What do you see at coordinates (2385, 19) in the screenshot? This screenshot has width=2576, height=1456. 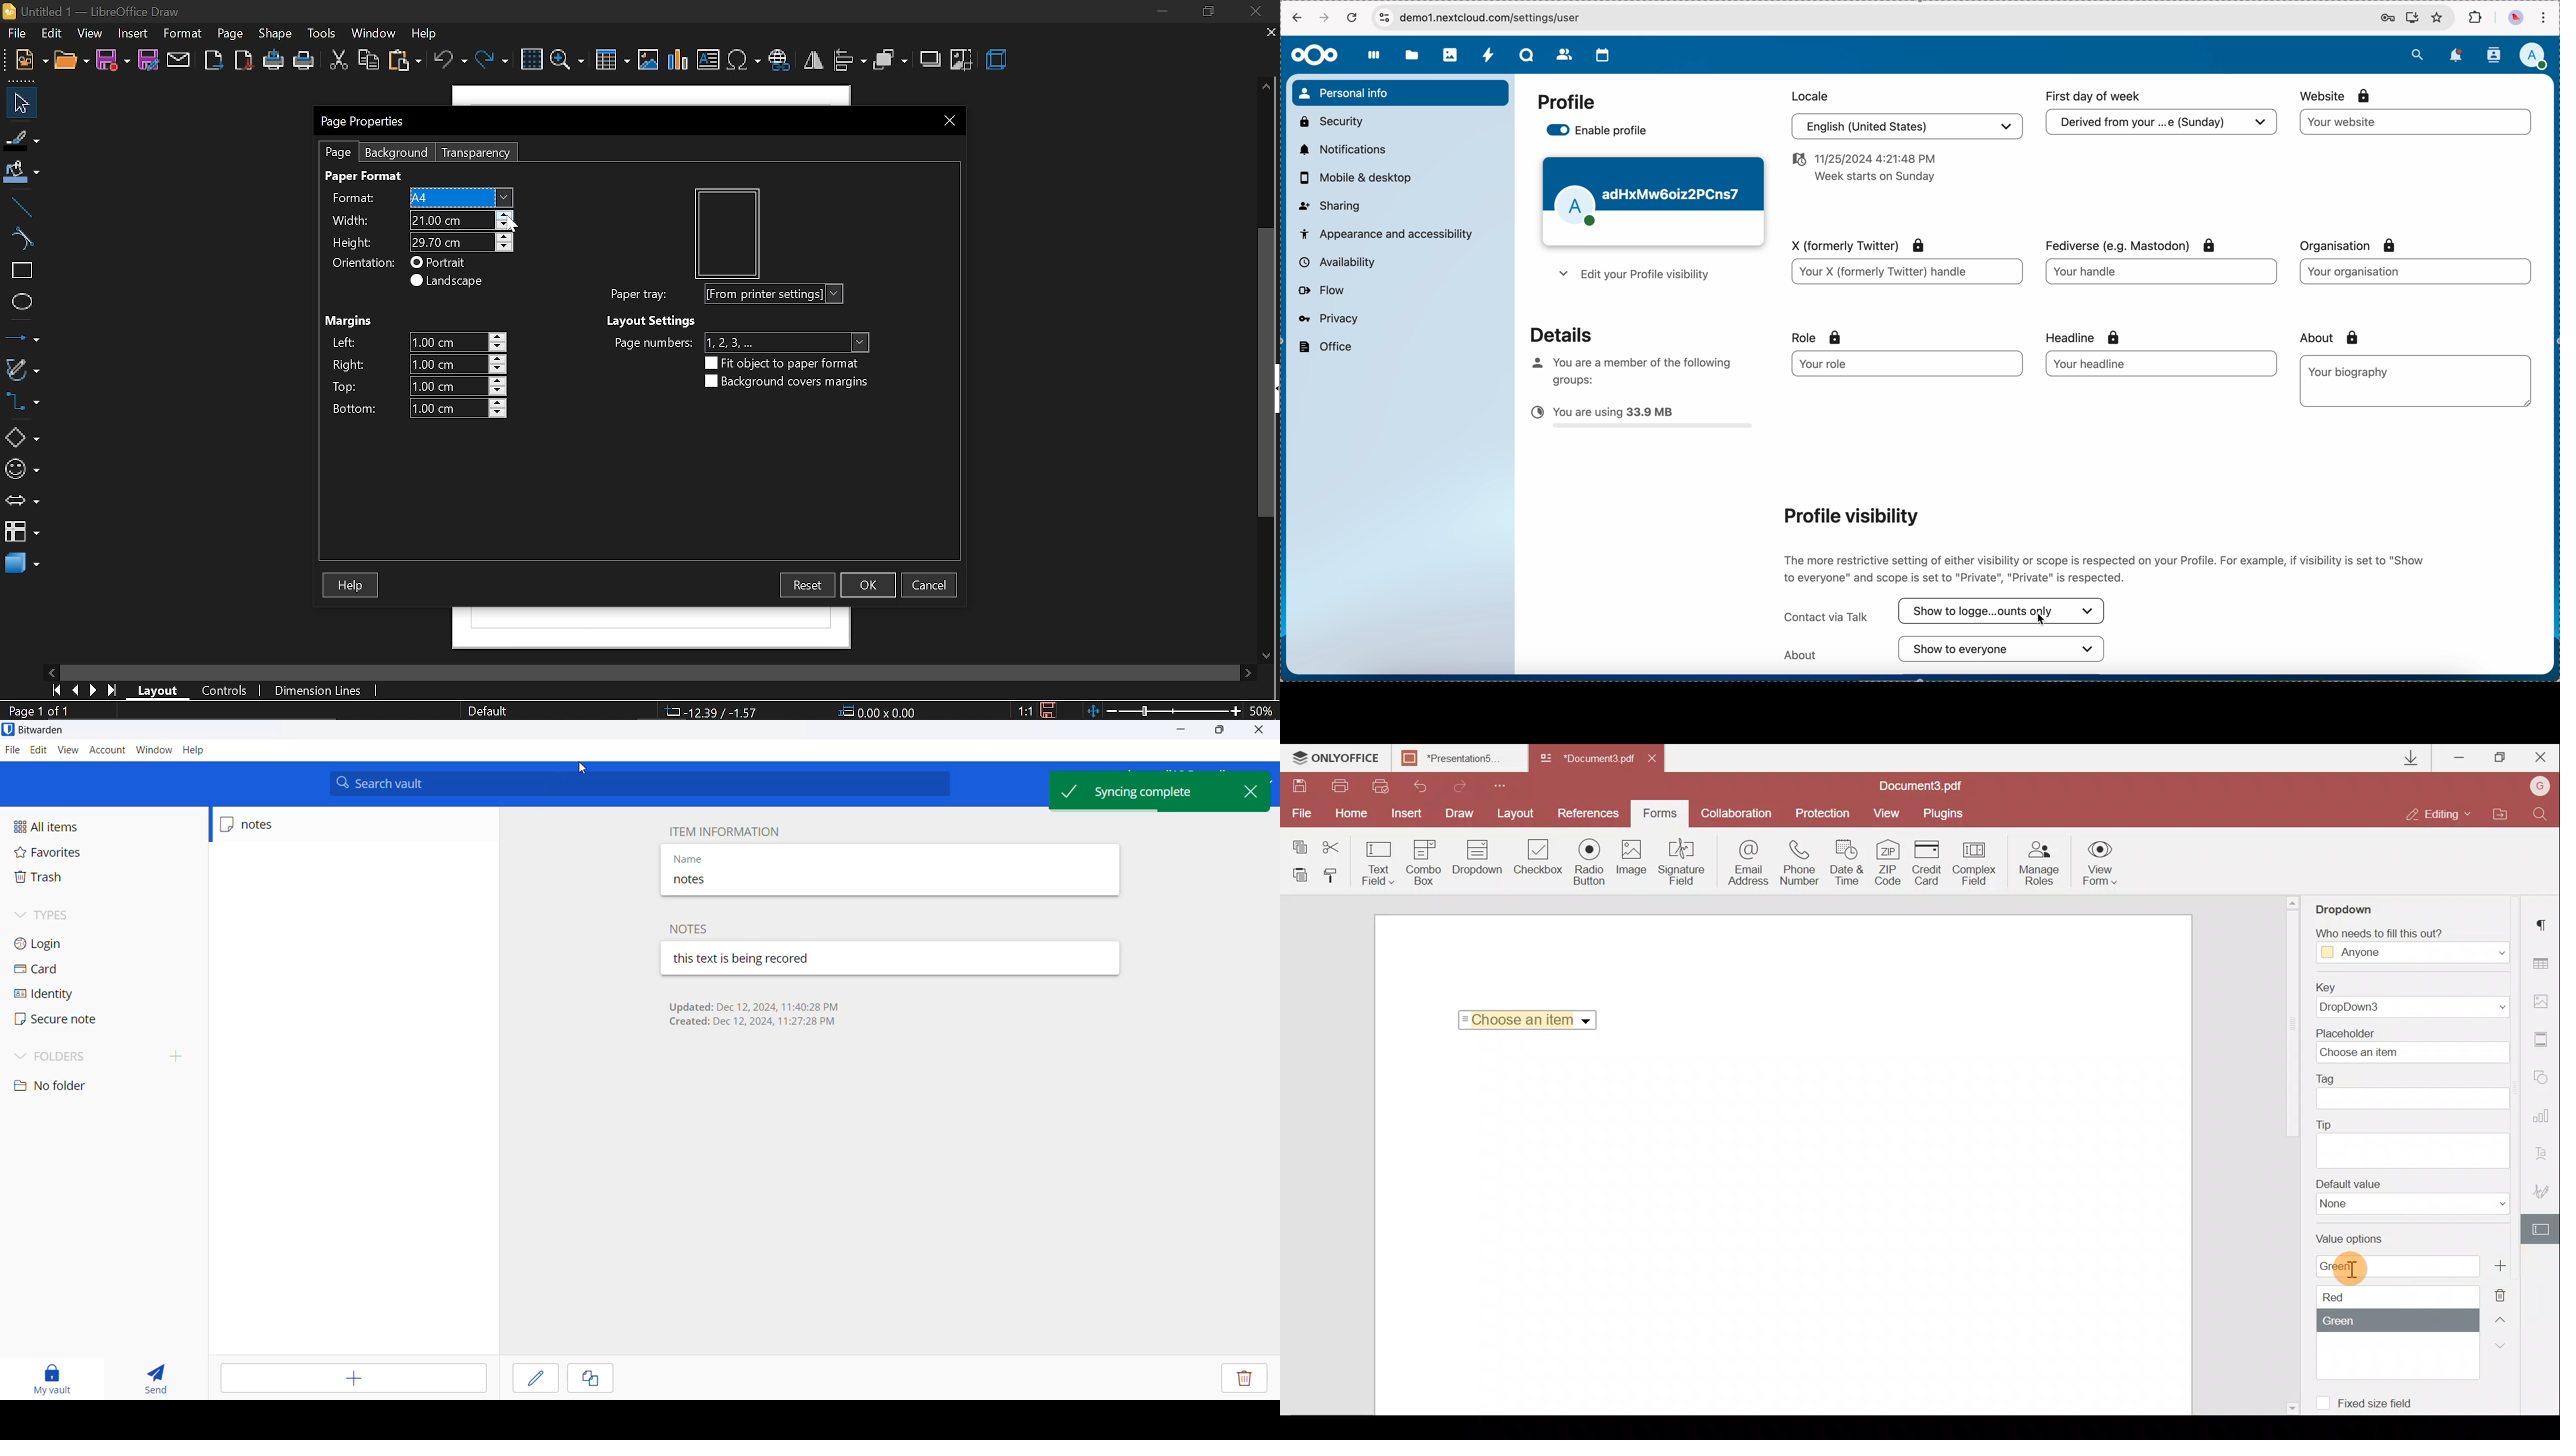 I see `passwords` at bounding box center [2385, 19].